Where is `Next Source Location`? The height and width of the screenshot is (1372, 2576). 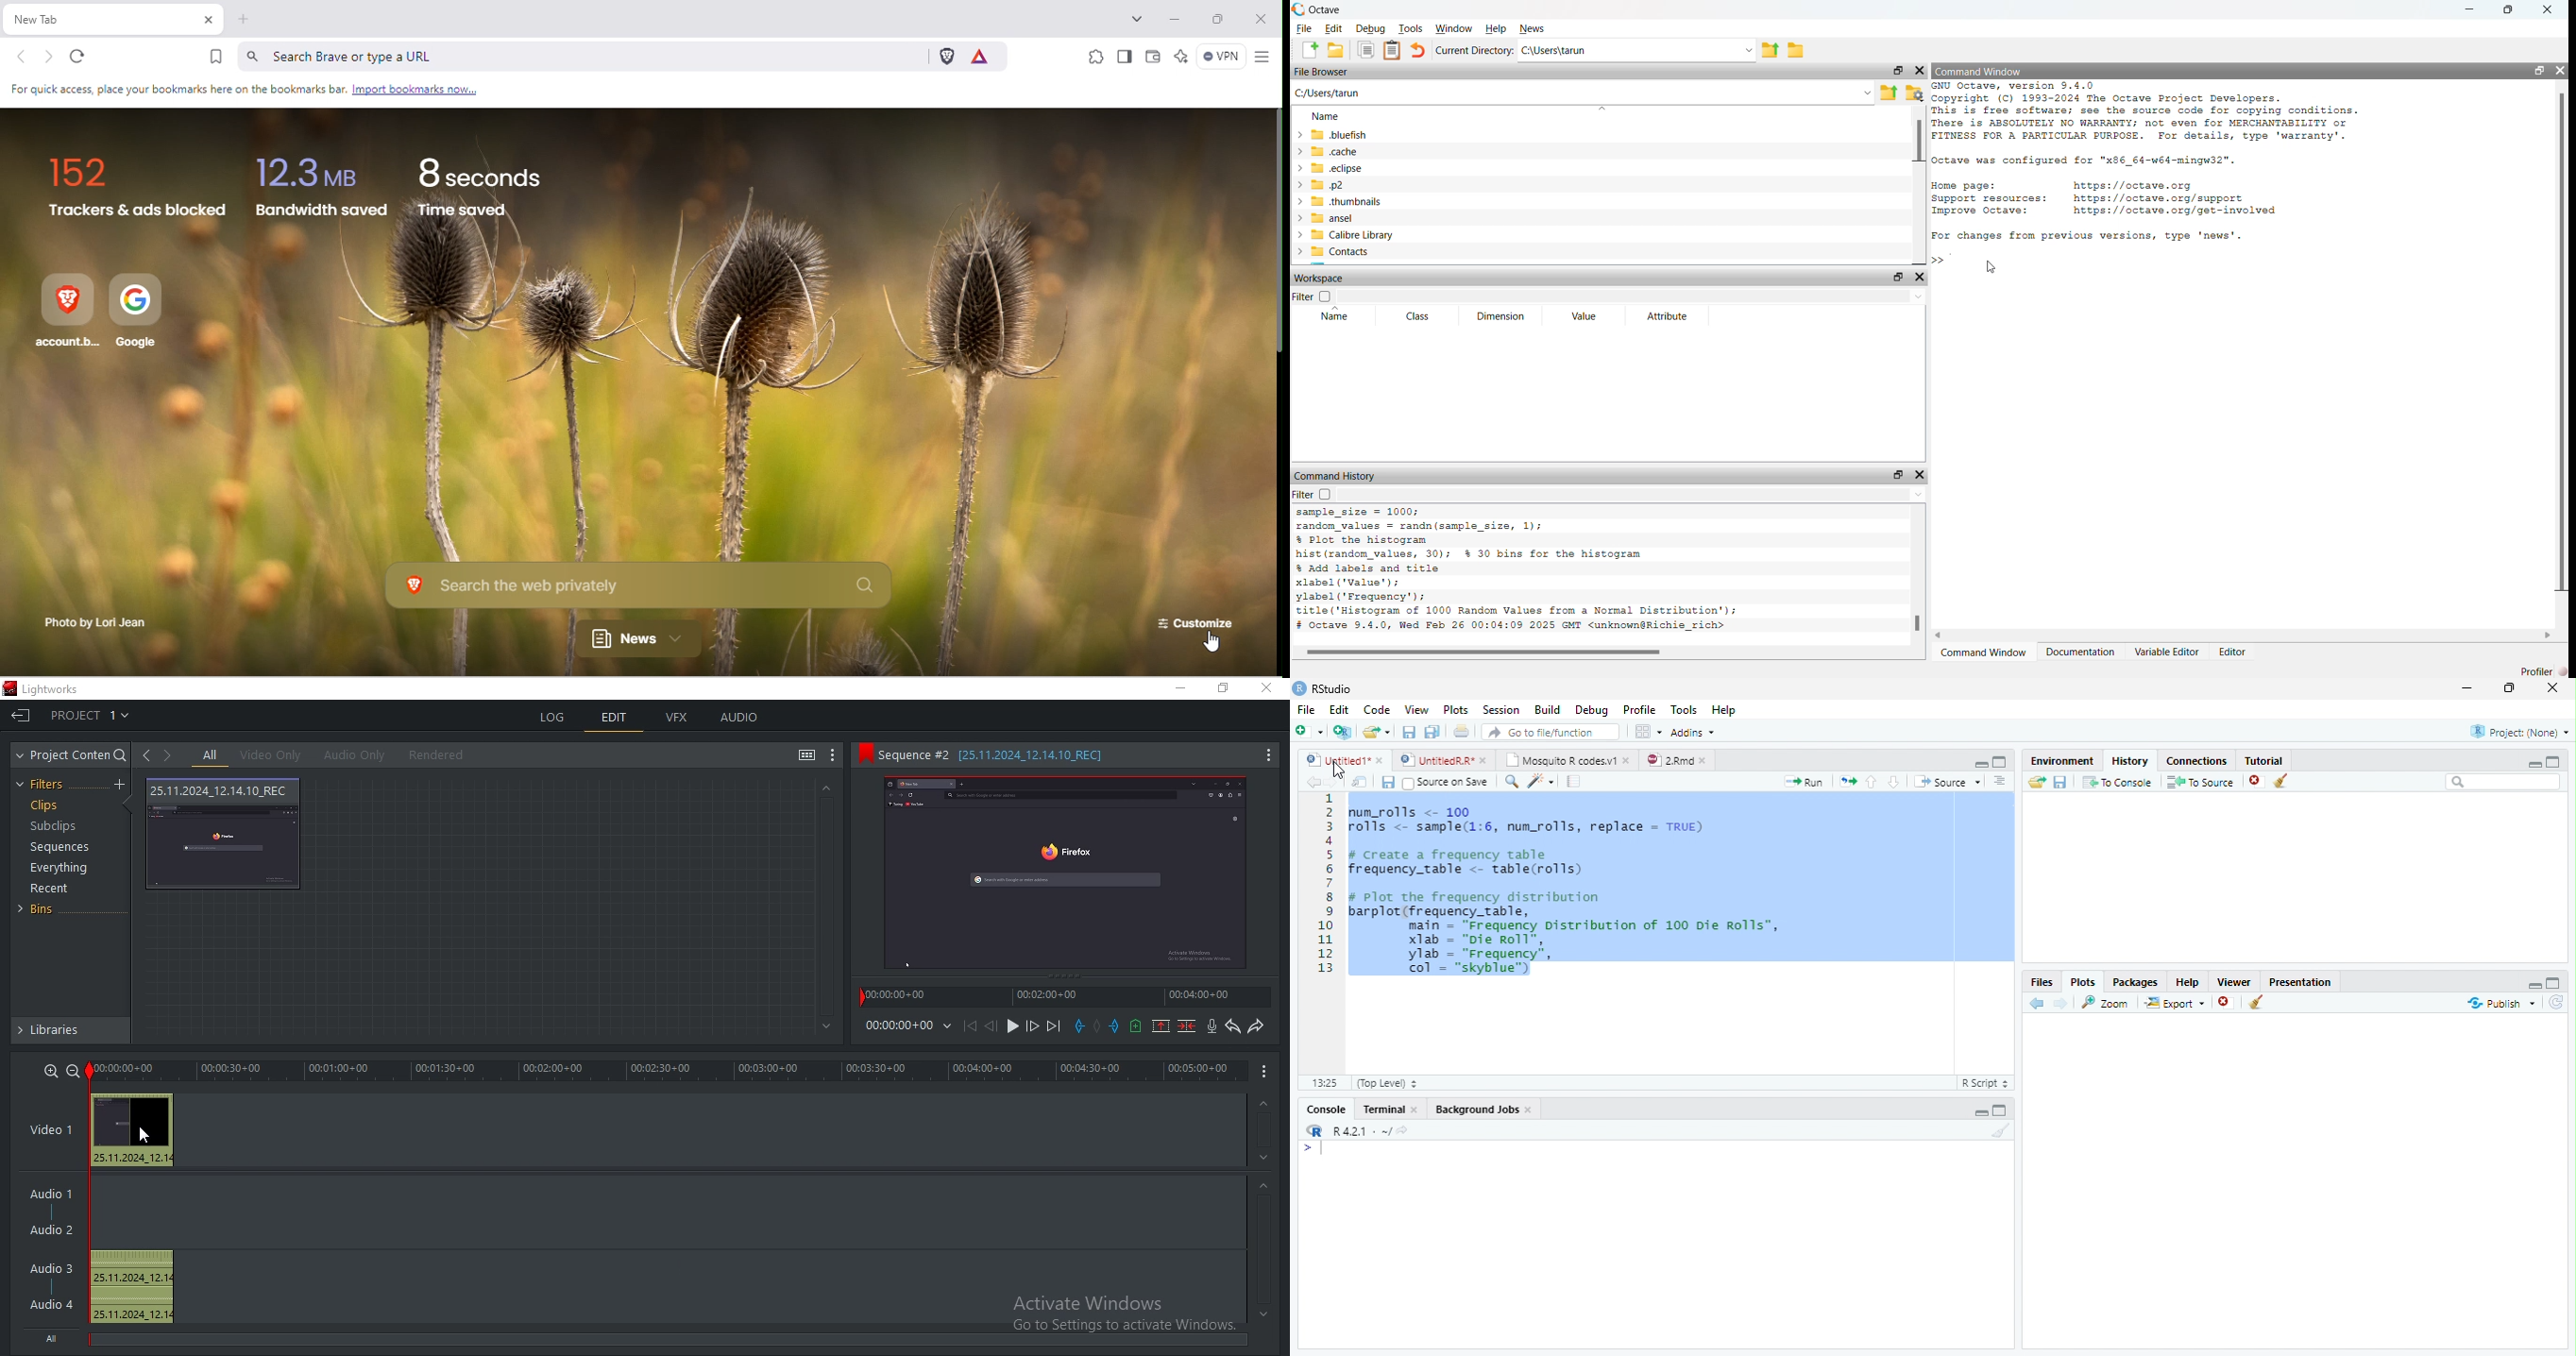
Next Source Location is located at coordinates (1332, 781).